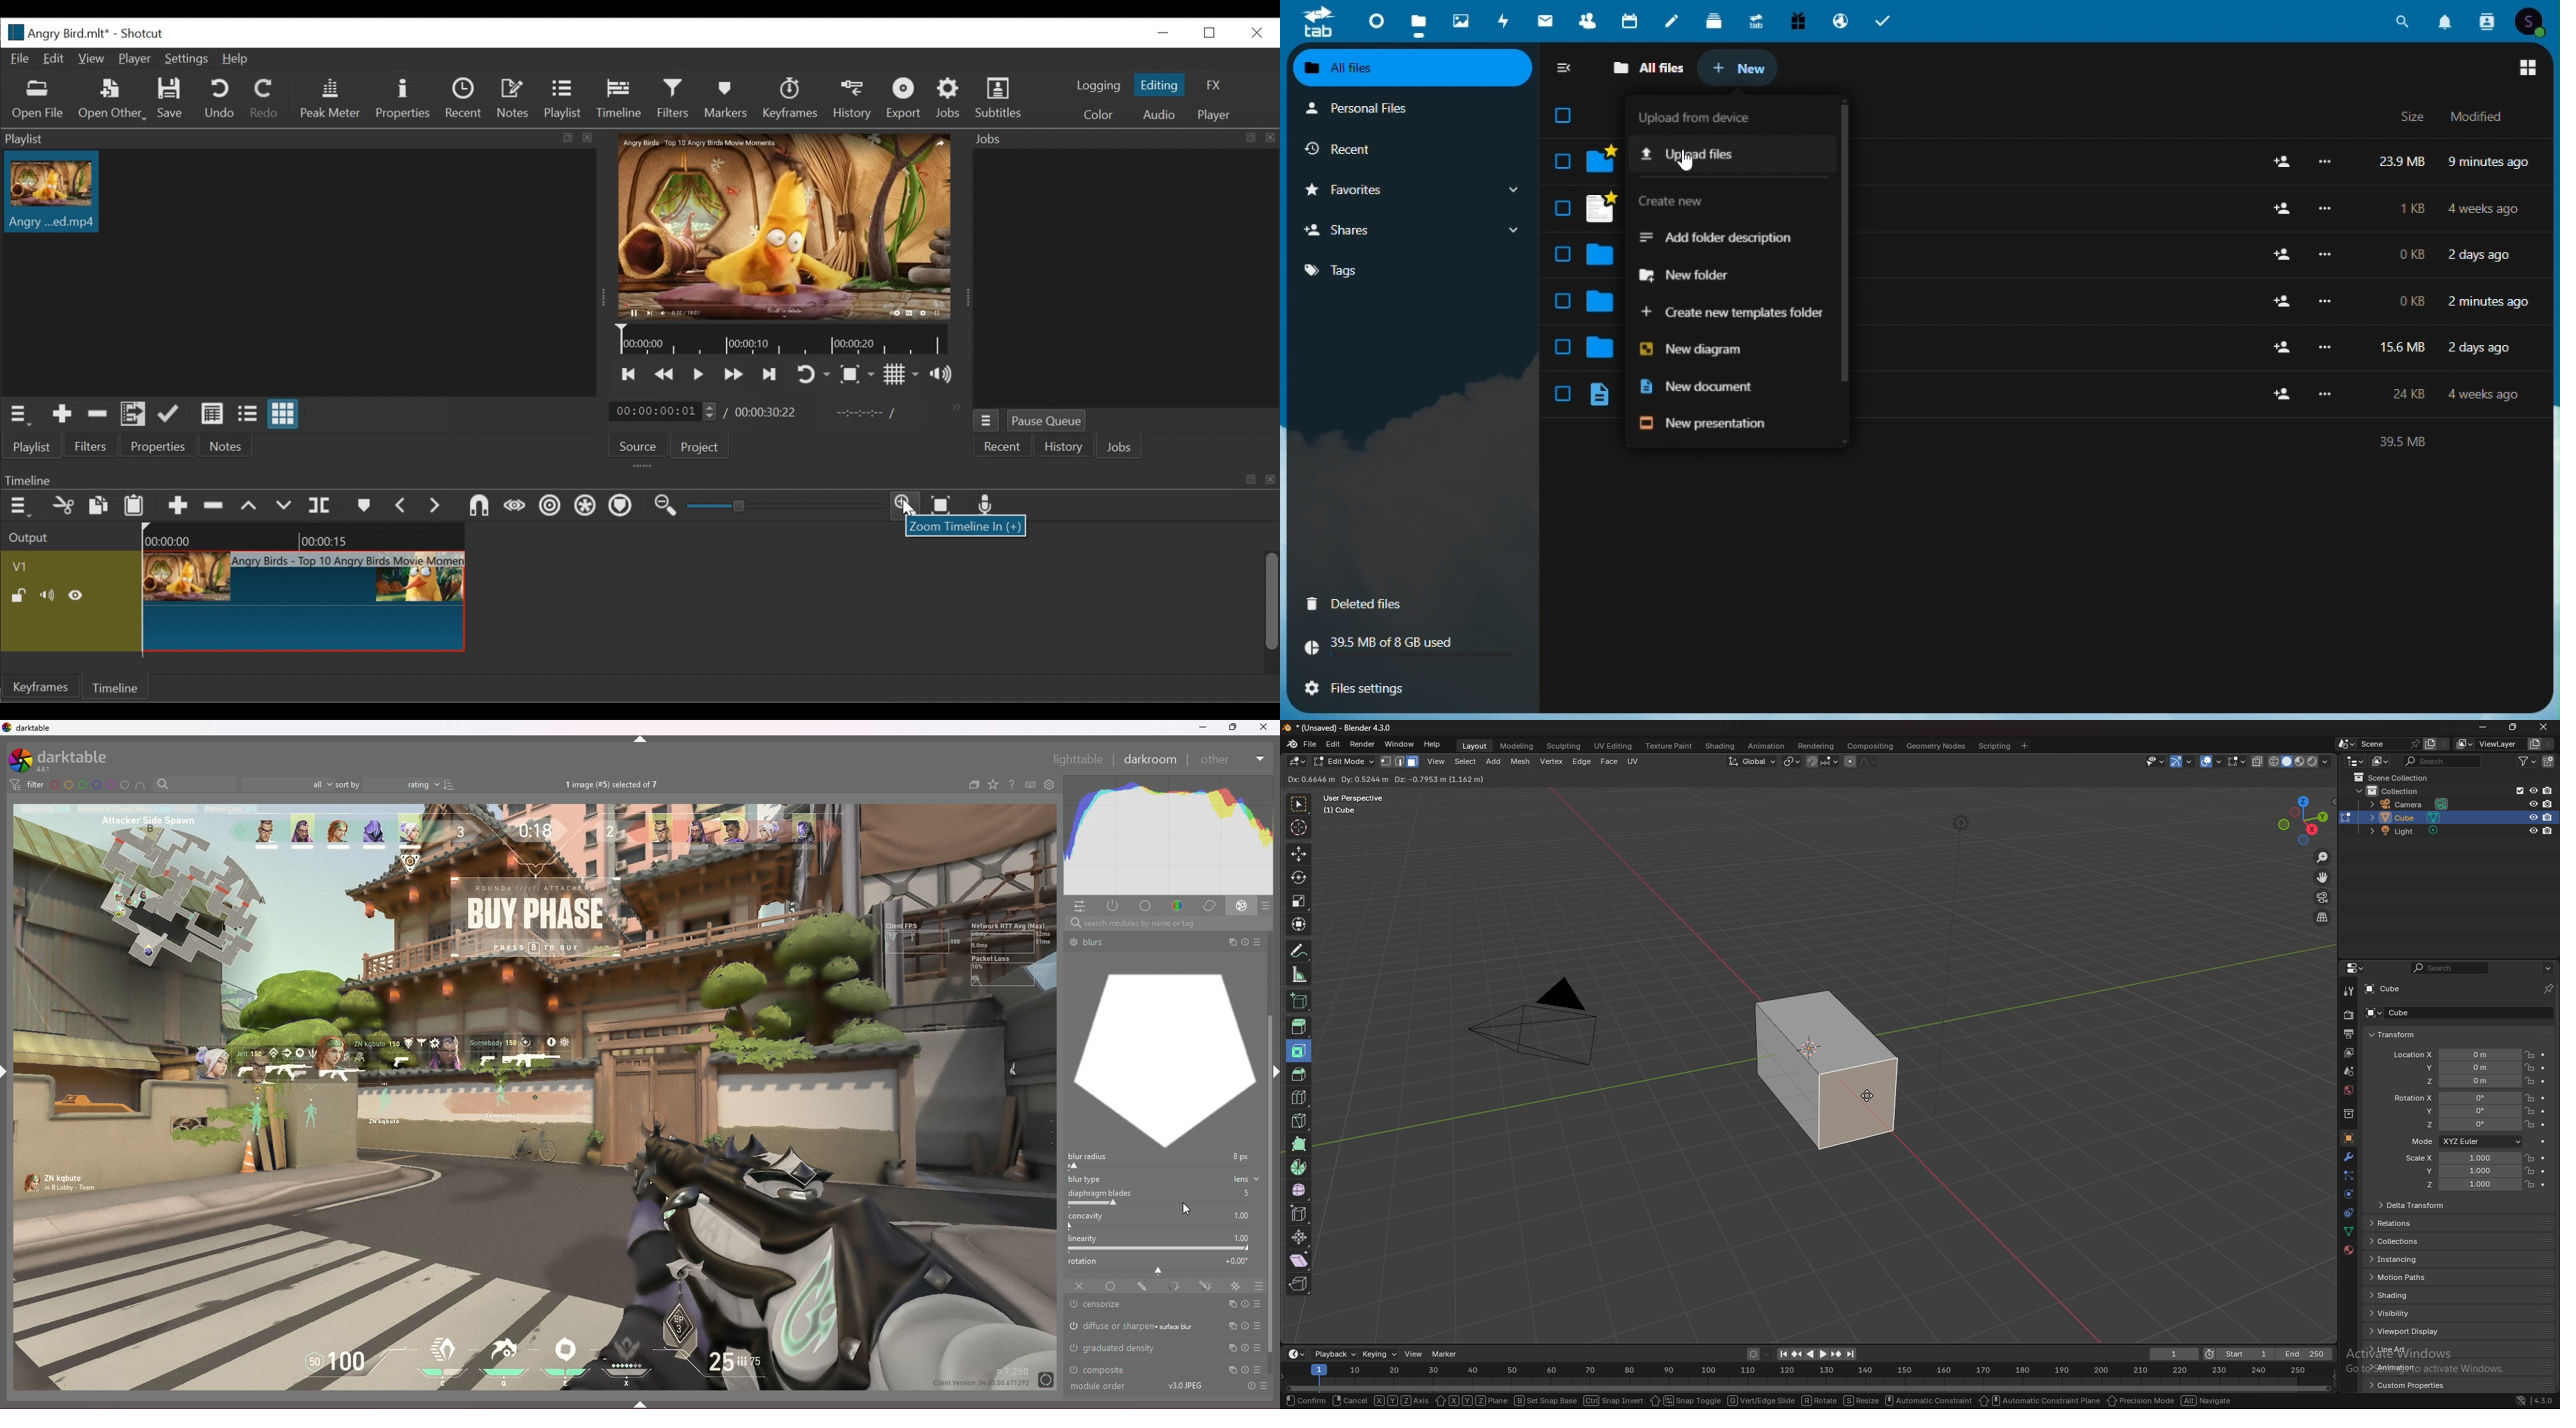 This screenshot has height=1428, width=2576. I want to click on , so click(1265, 1387).